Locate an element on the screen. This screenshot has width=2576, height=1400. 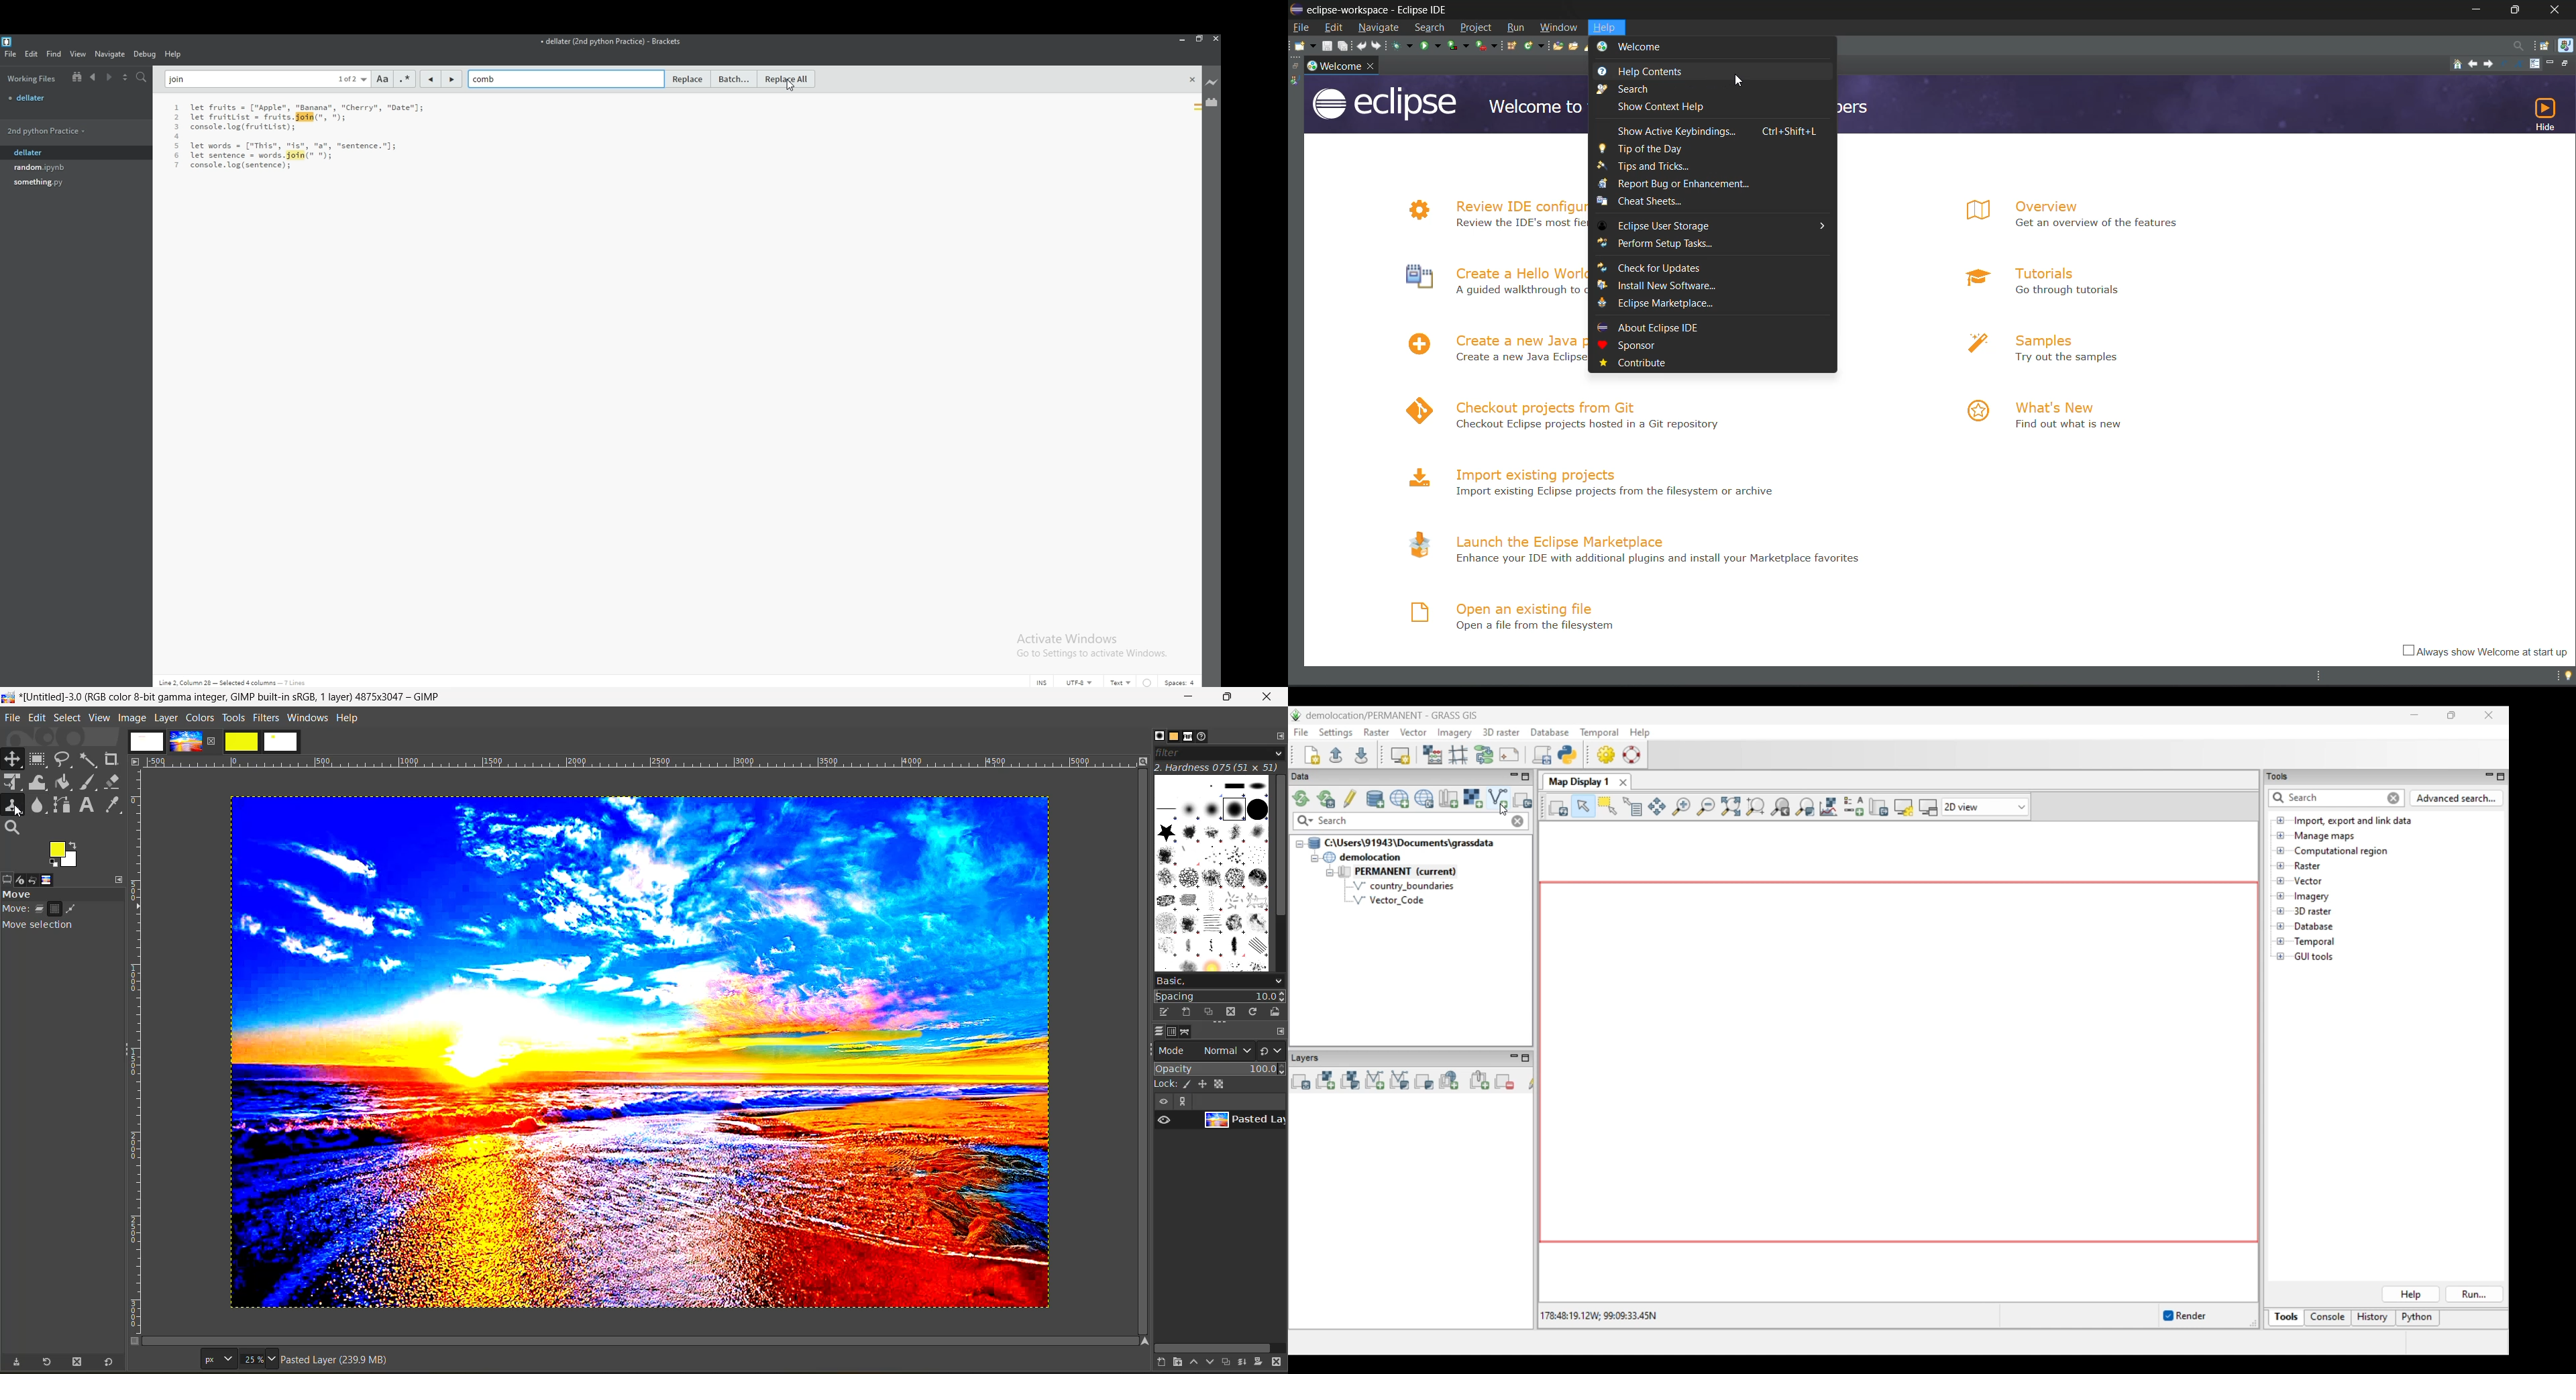
undo is located at coordinates (1360, 45).